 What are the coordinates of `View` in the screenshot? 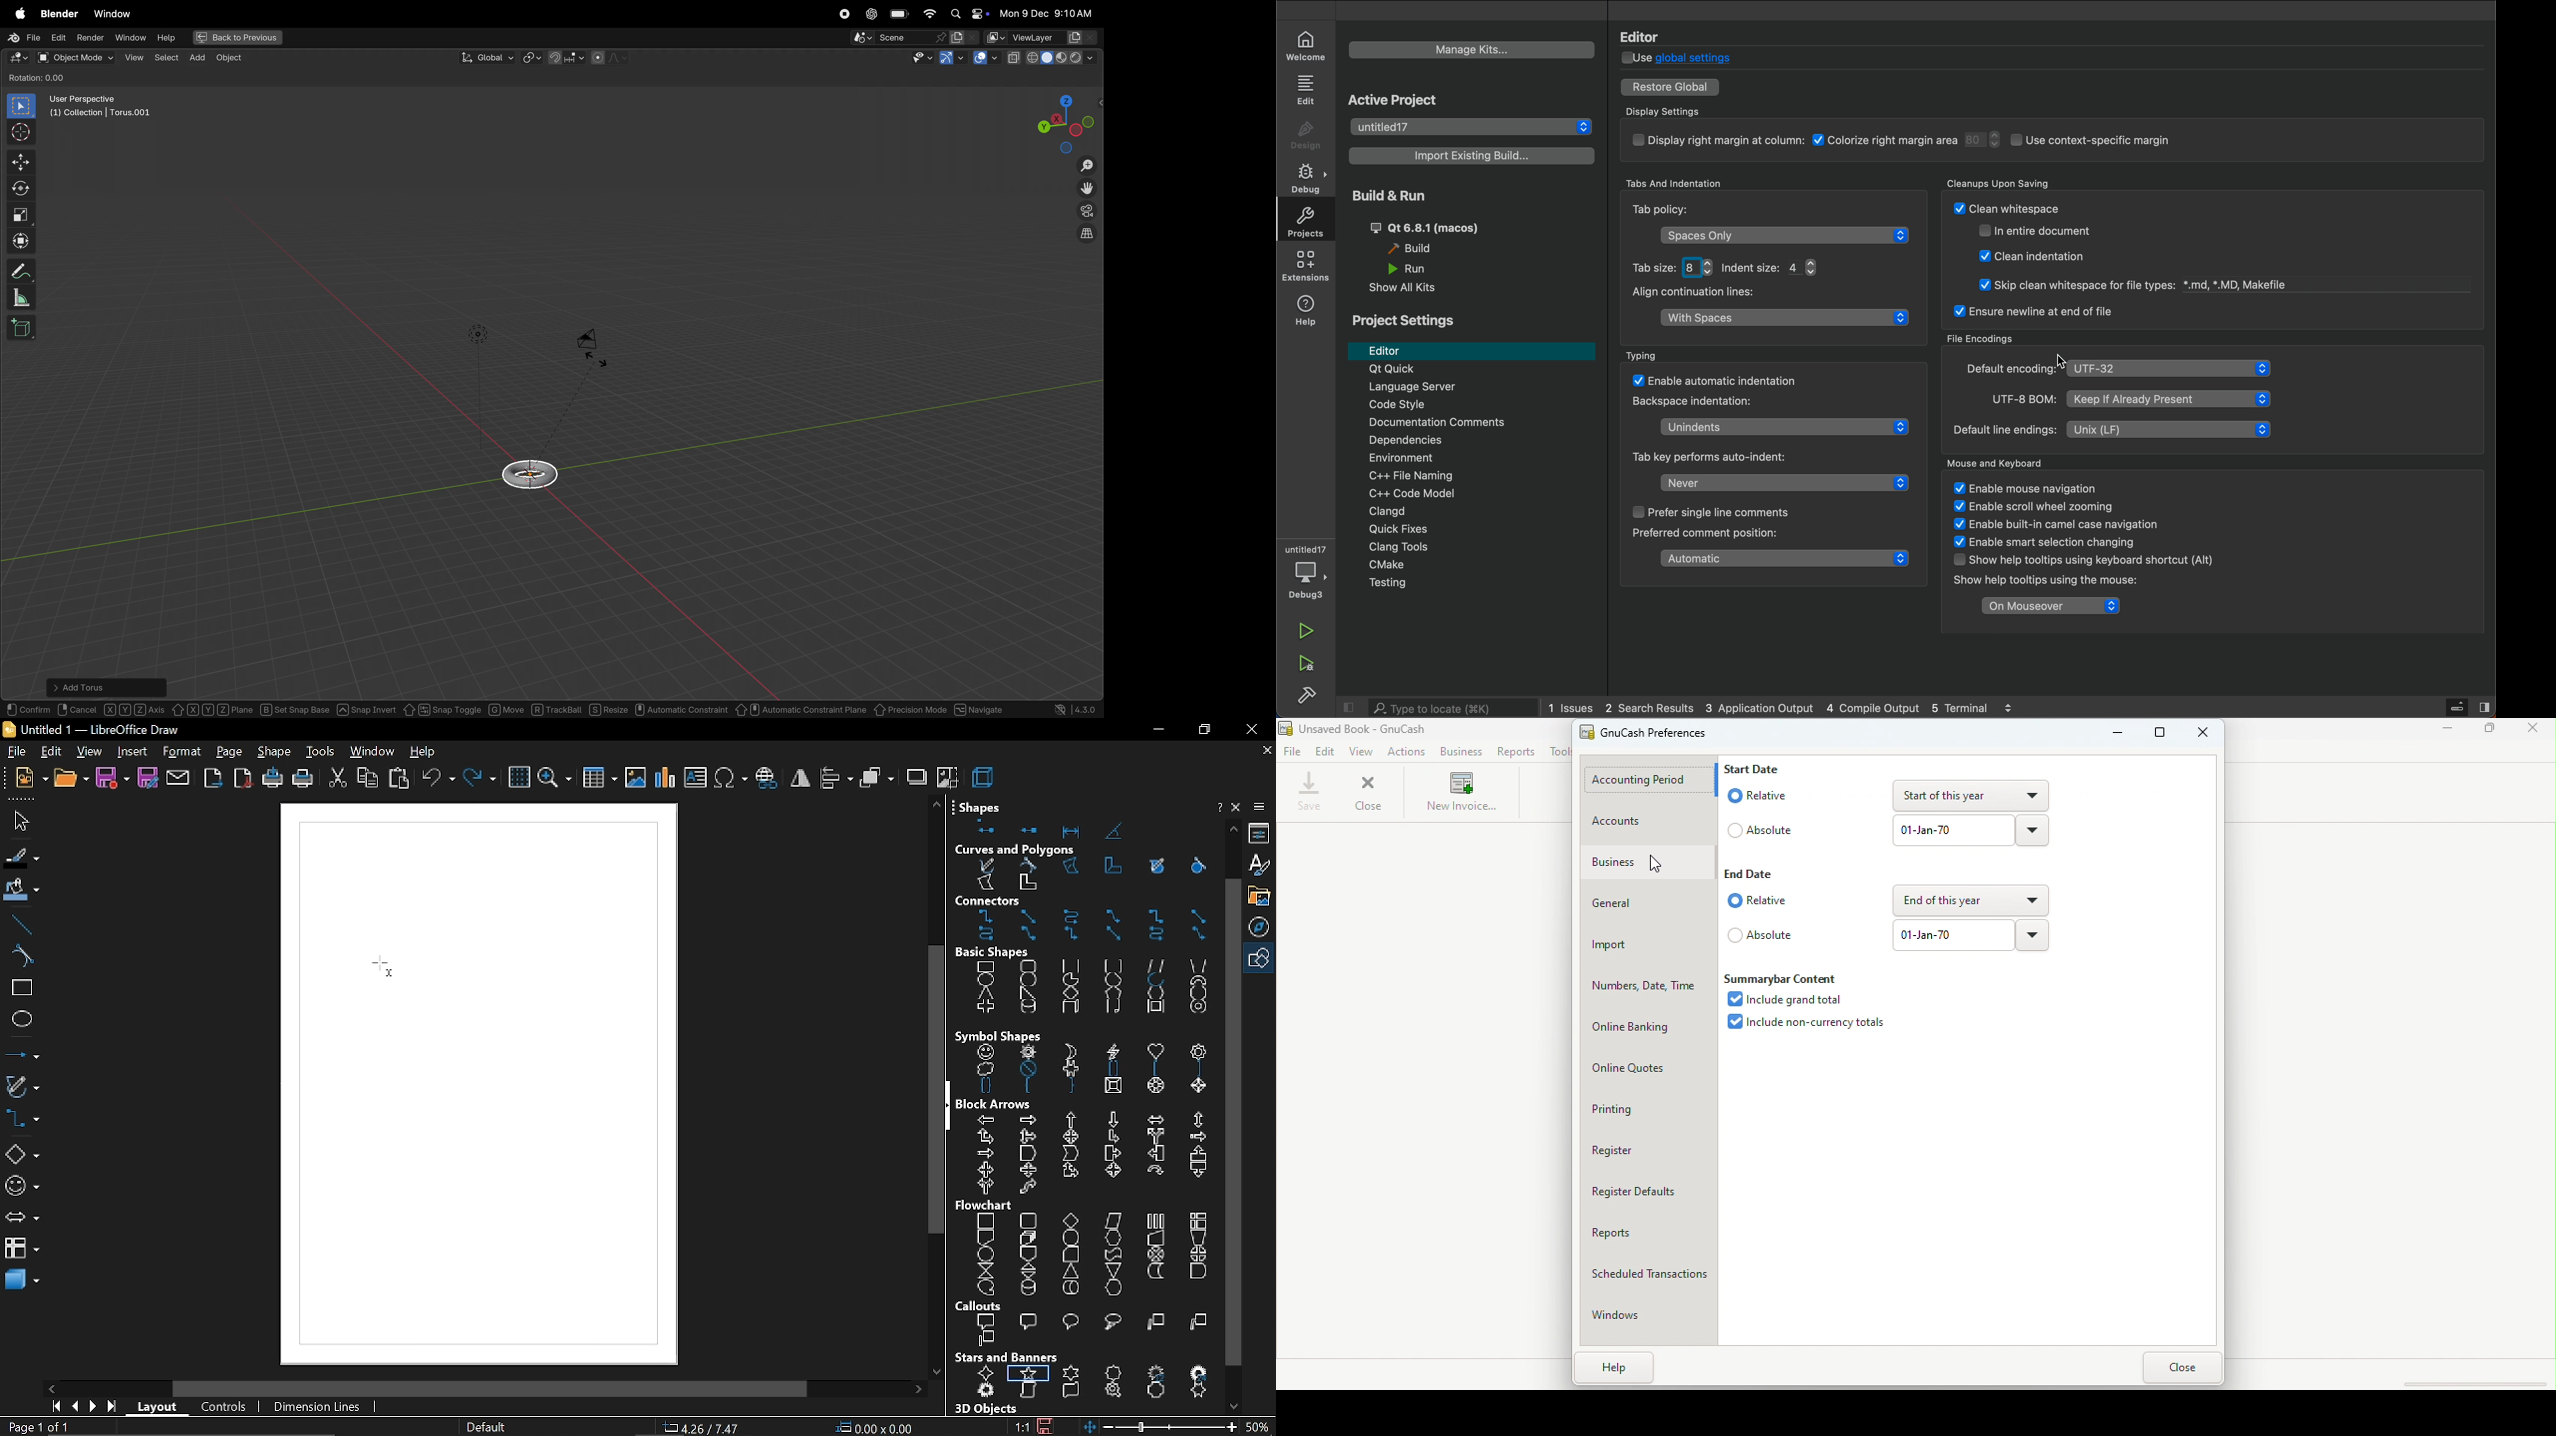 It's located at (1362, 752).